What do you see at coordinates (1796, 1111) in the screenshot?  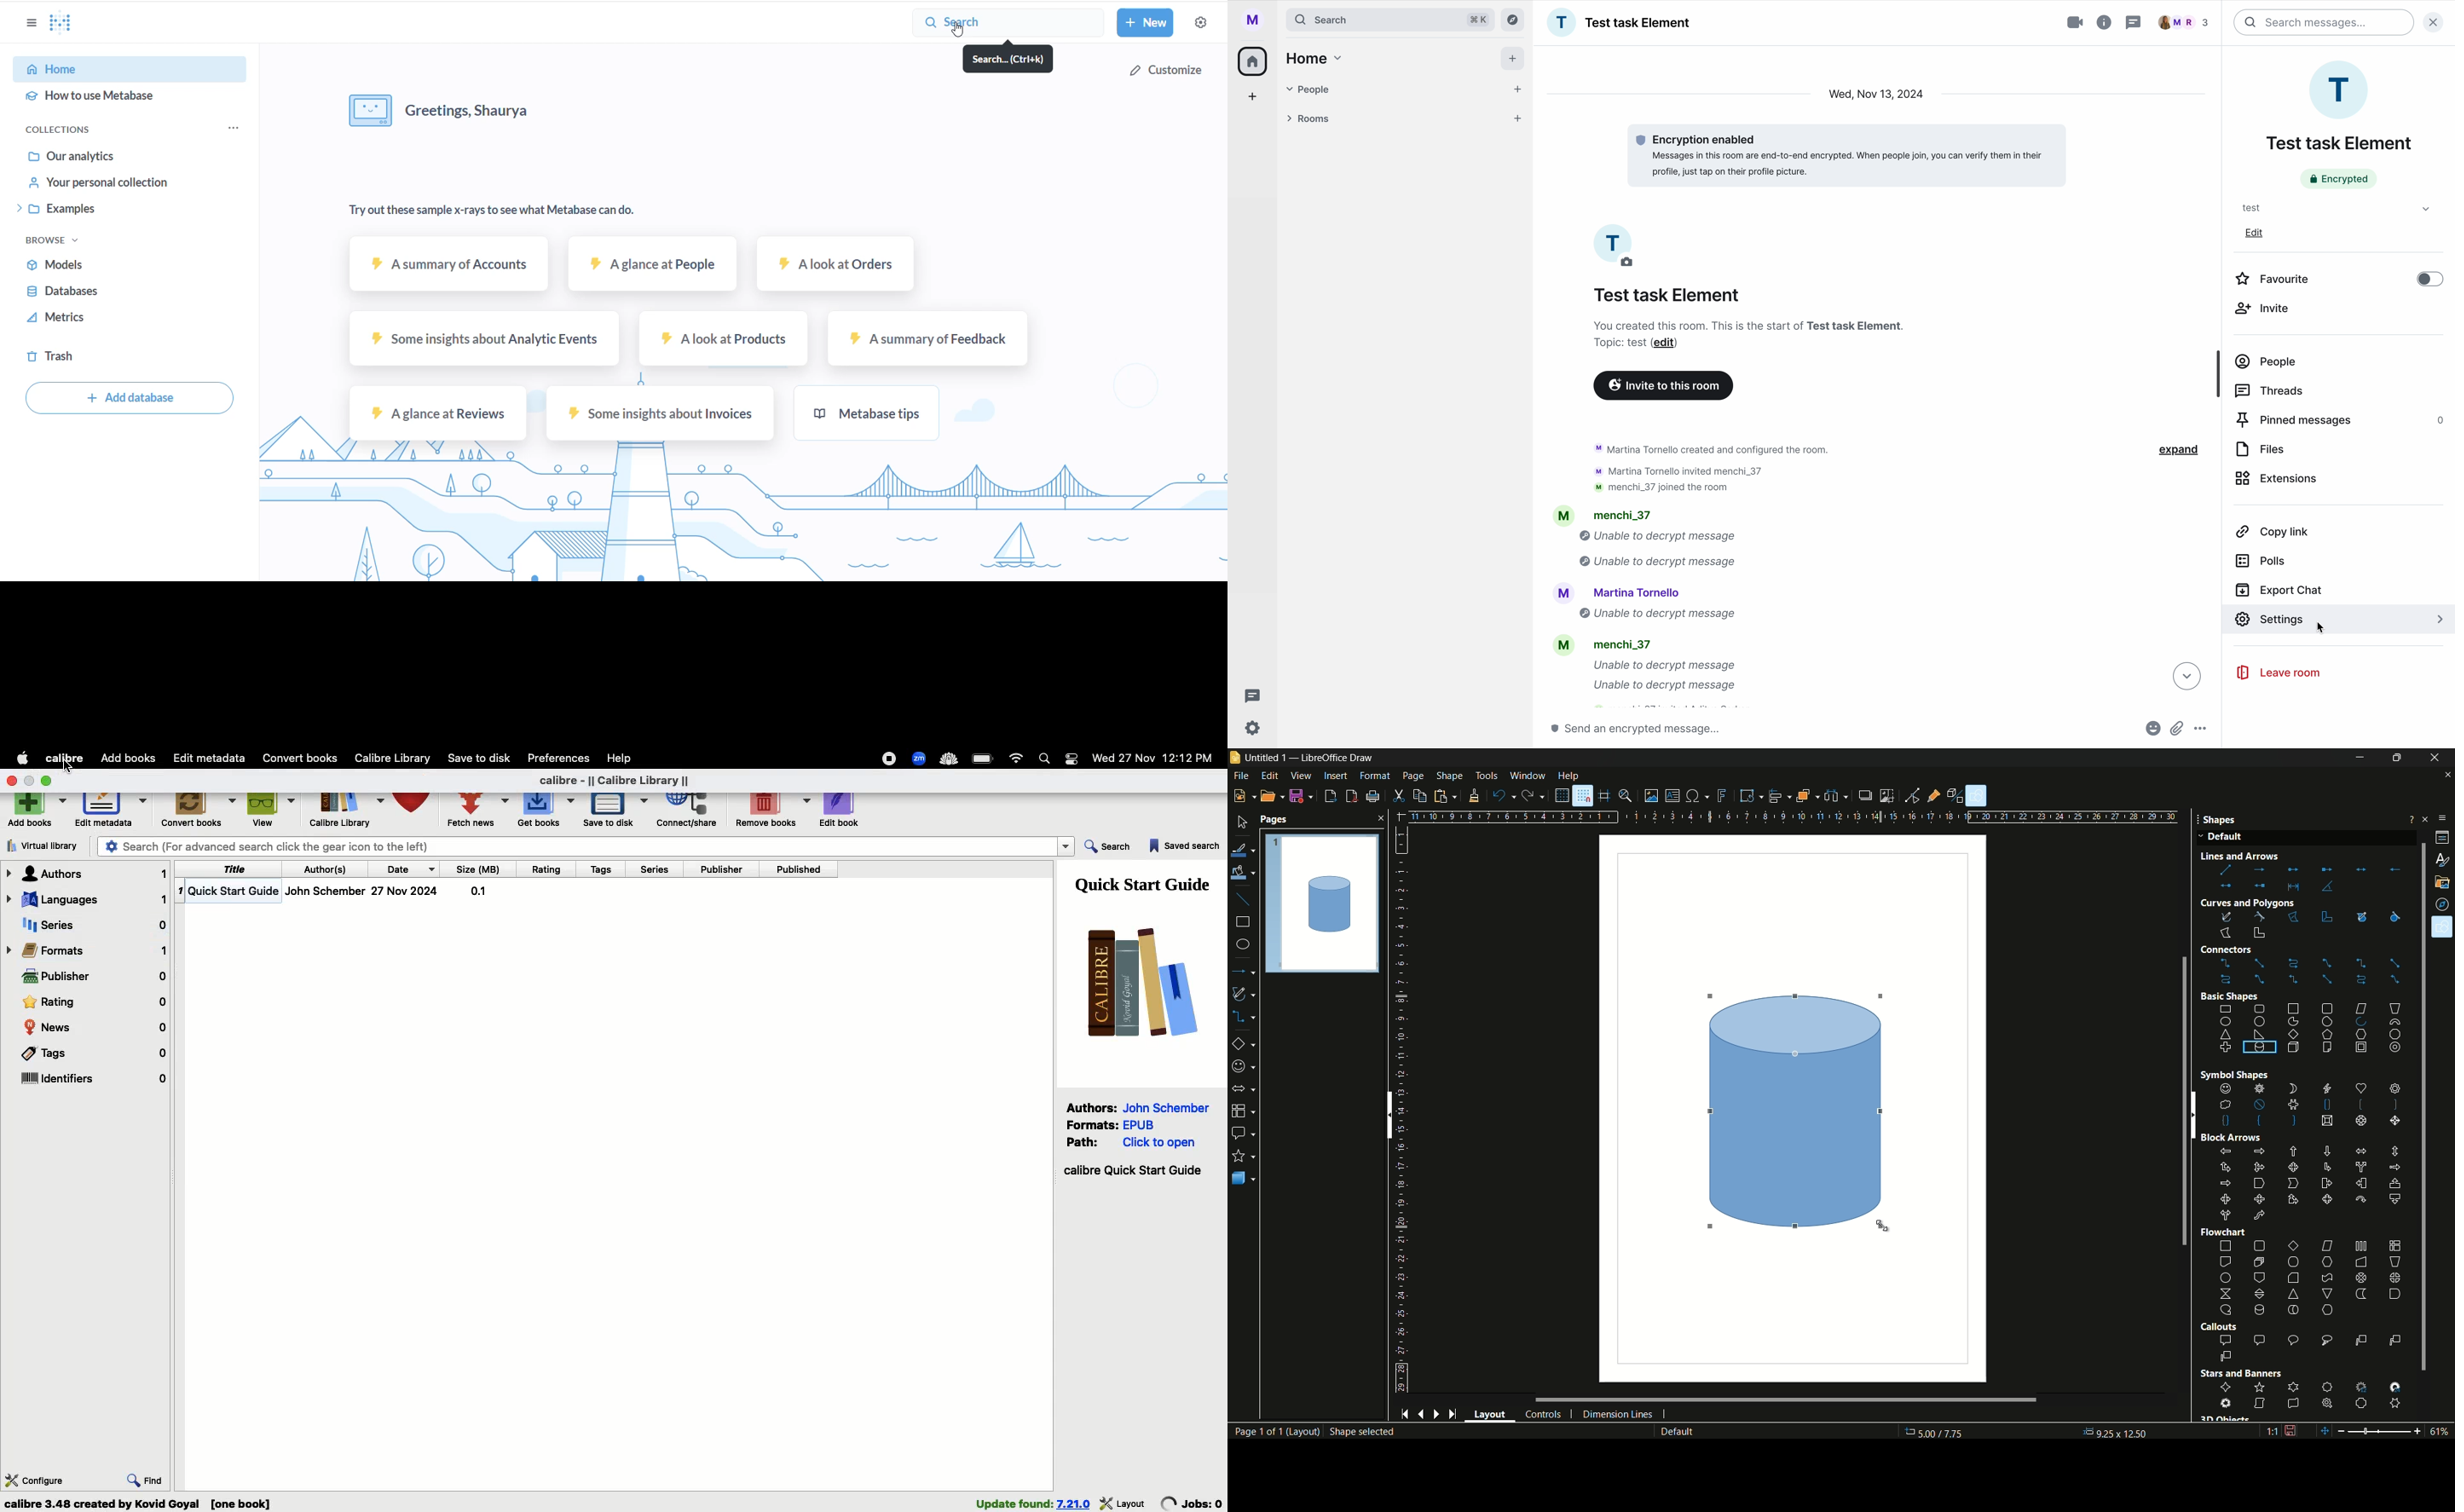 I see `cylinder made` at bounding box center [1796, 1111].